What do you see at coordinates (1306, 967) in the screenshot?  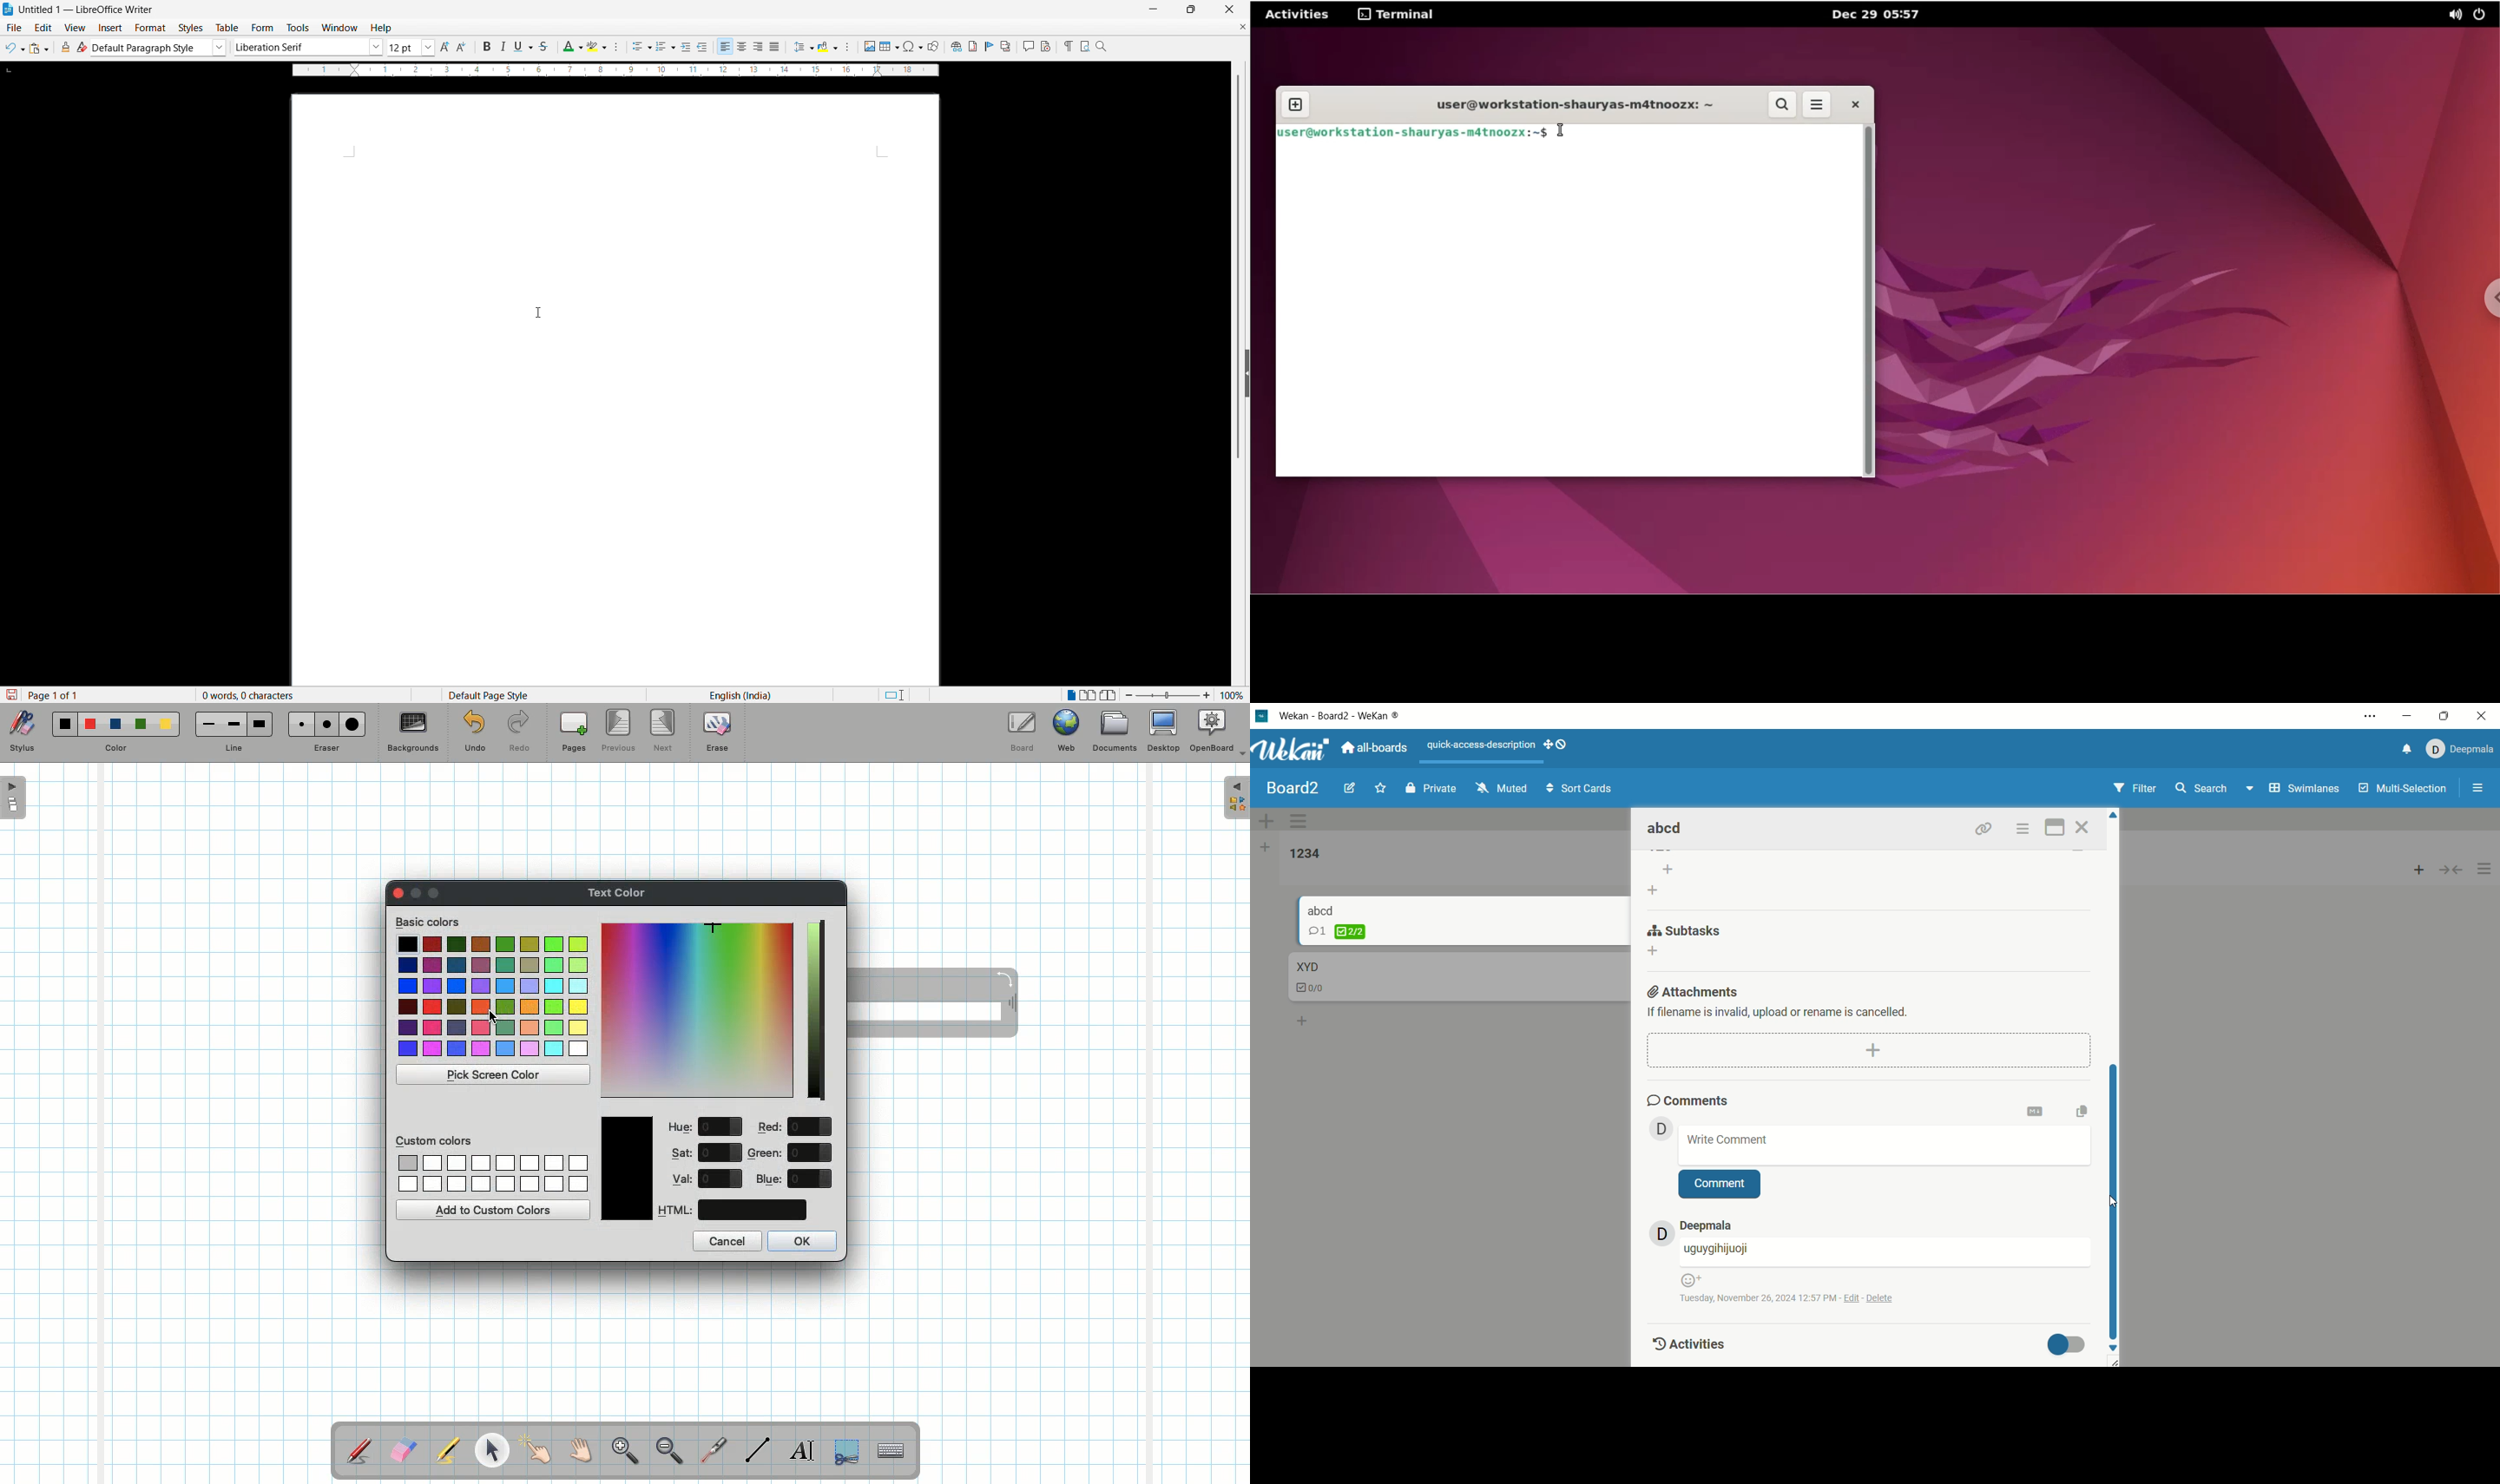 I see `card title` at bounding box center [1306, 967].